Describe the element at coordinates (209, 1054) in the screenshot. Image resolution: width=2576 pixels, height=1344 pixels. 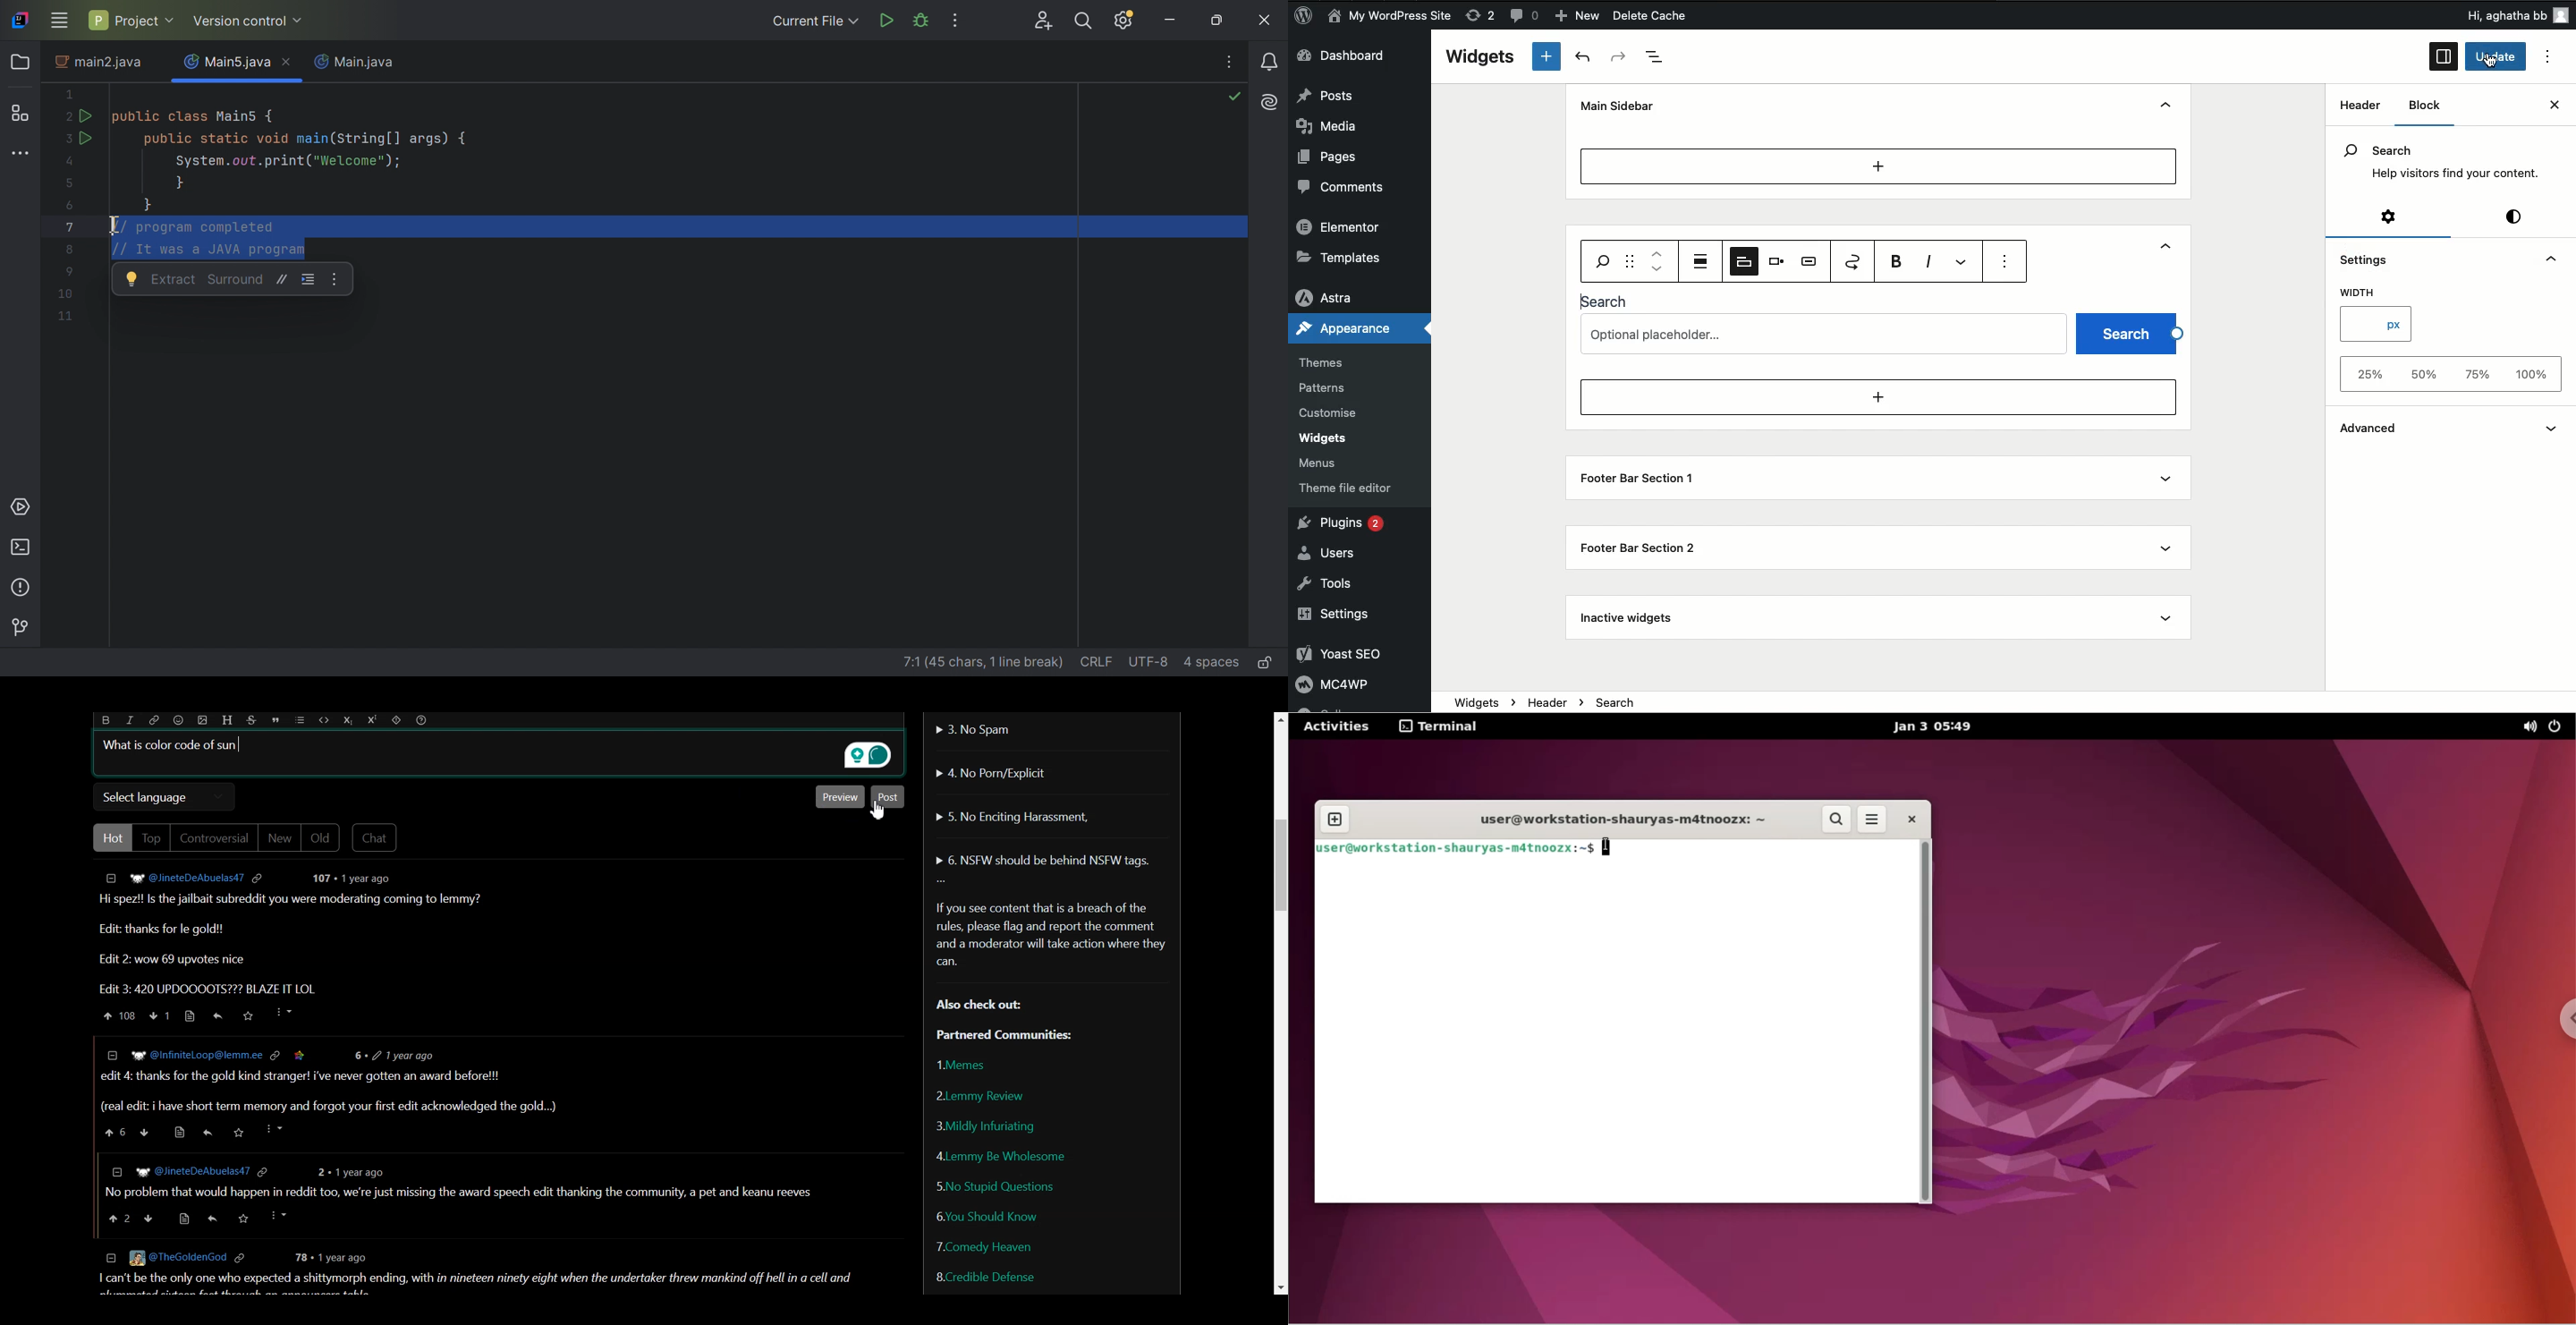
I see `W? @InfiniteLoop@lemm.ee` at that location.